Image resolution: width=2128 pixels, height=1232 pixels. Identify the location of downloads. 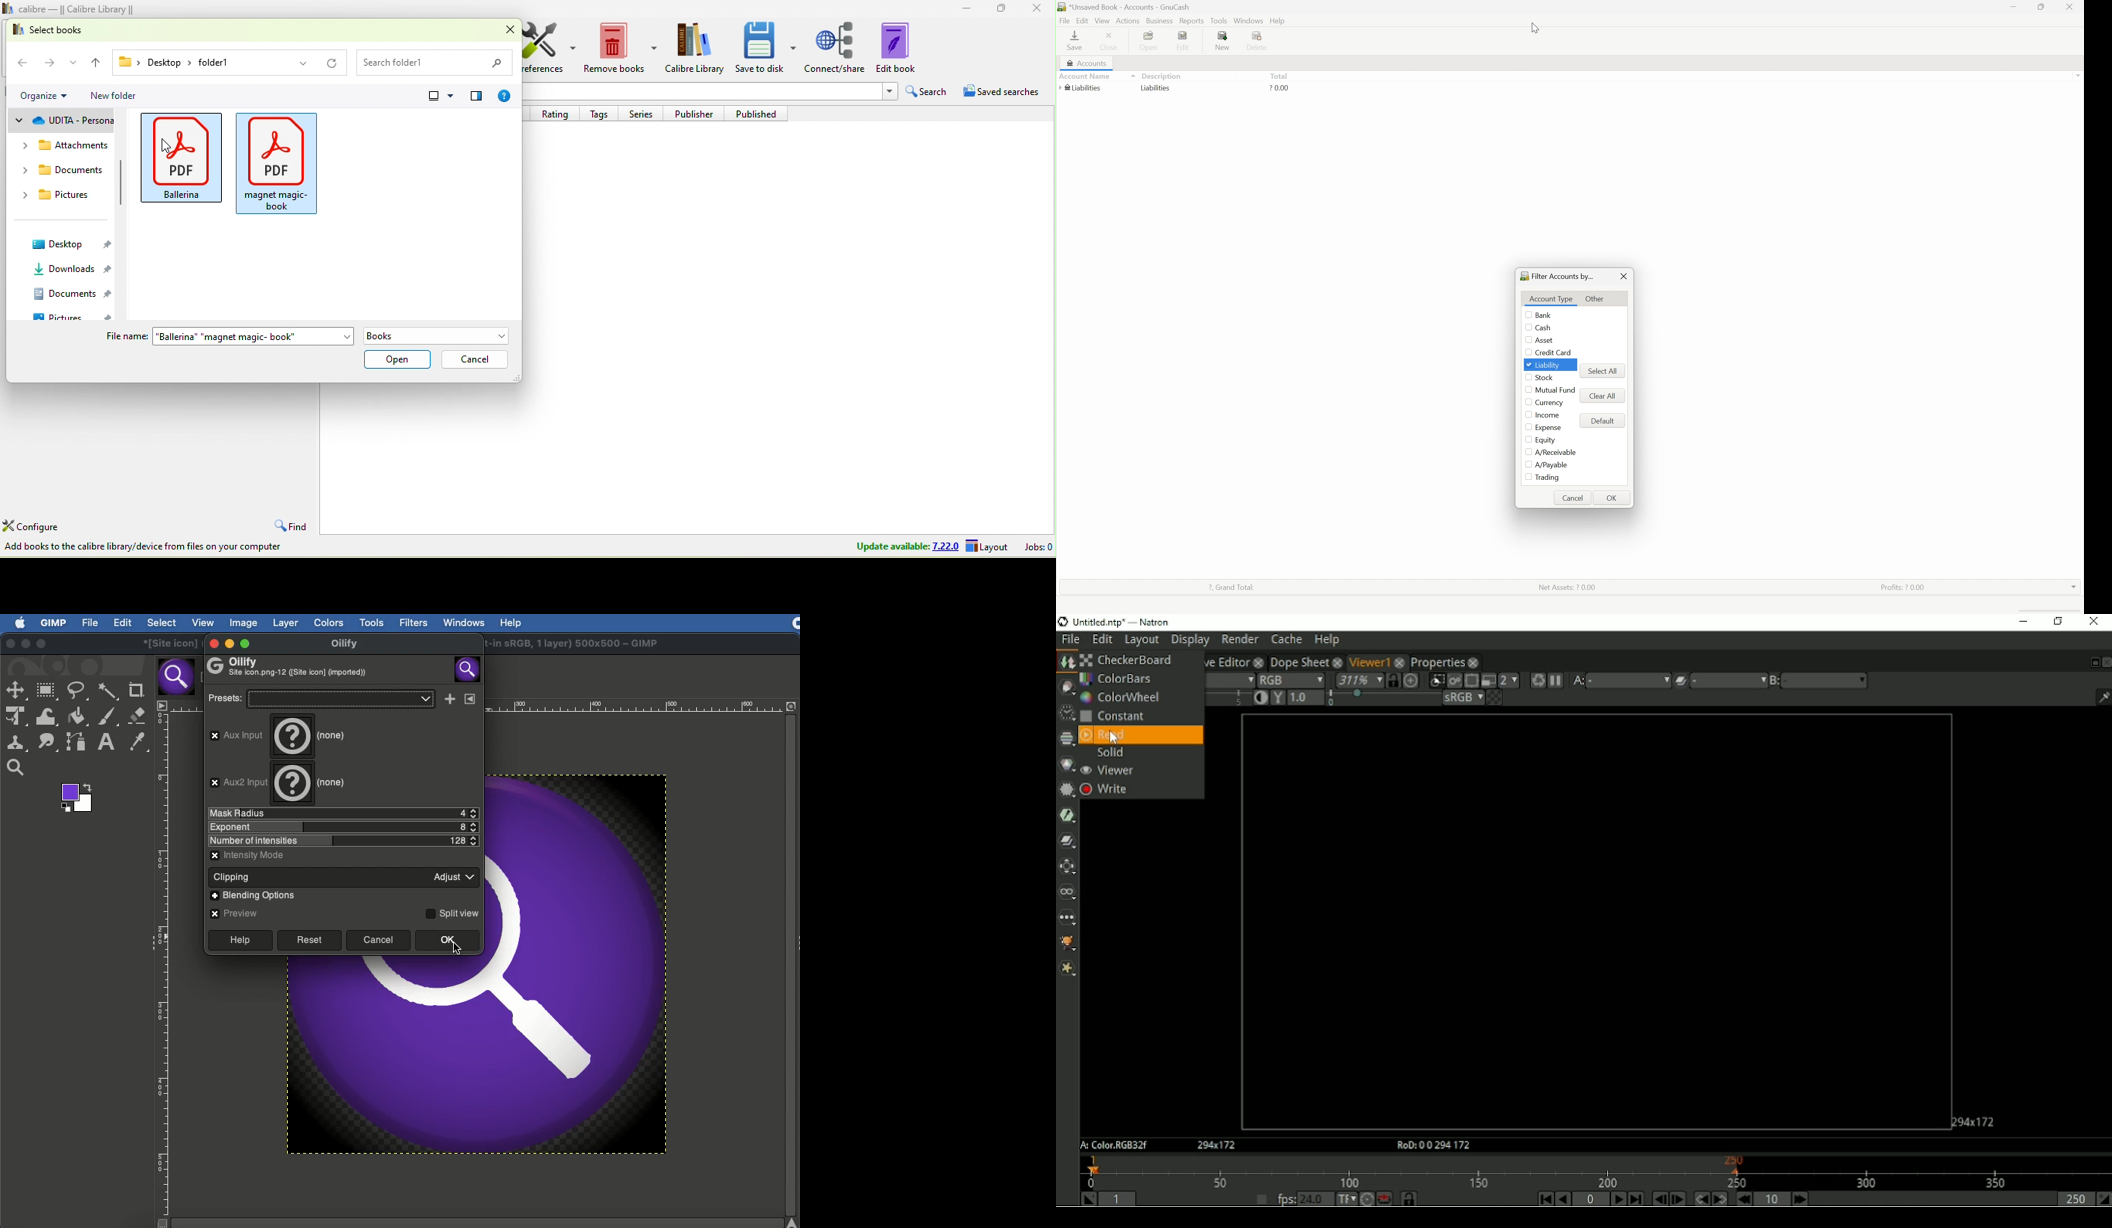
(65, 270).